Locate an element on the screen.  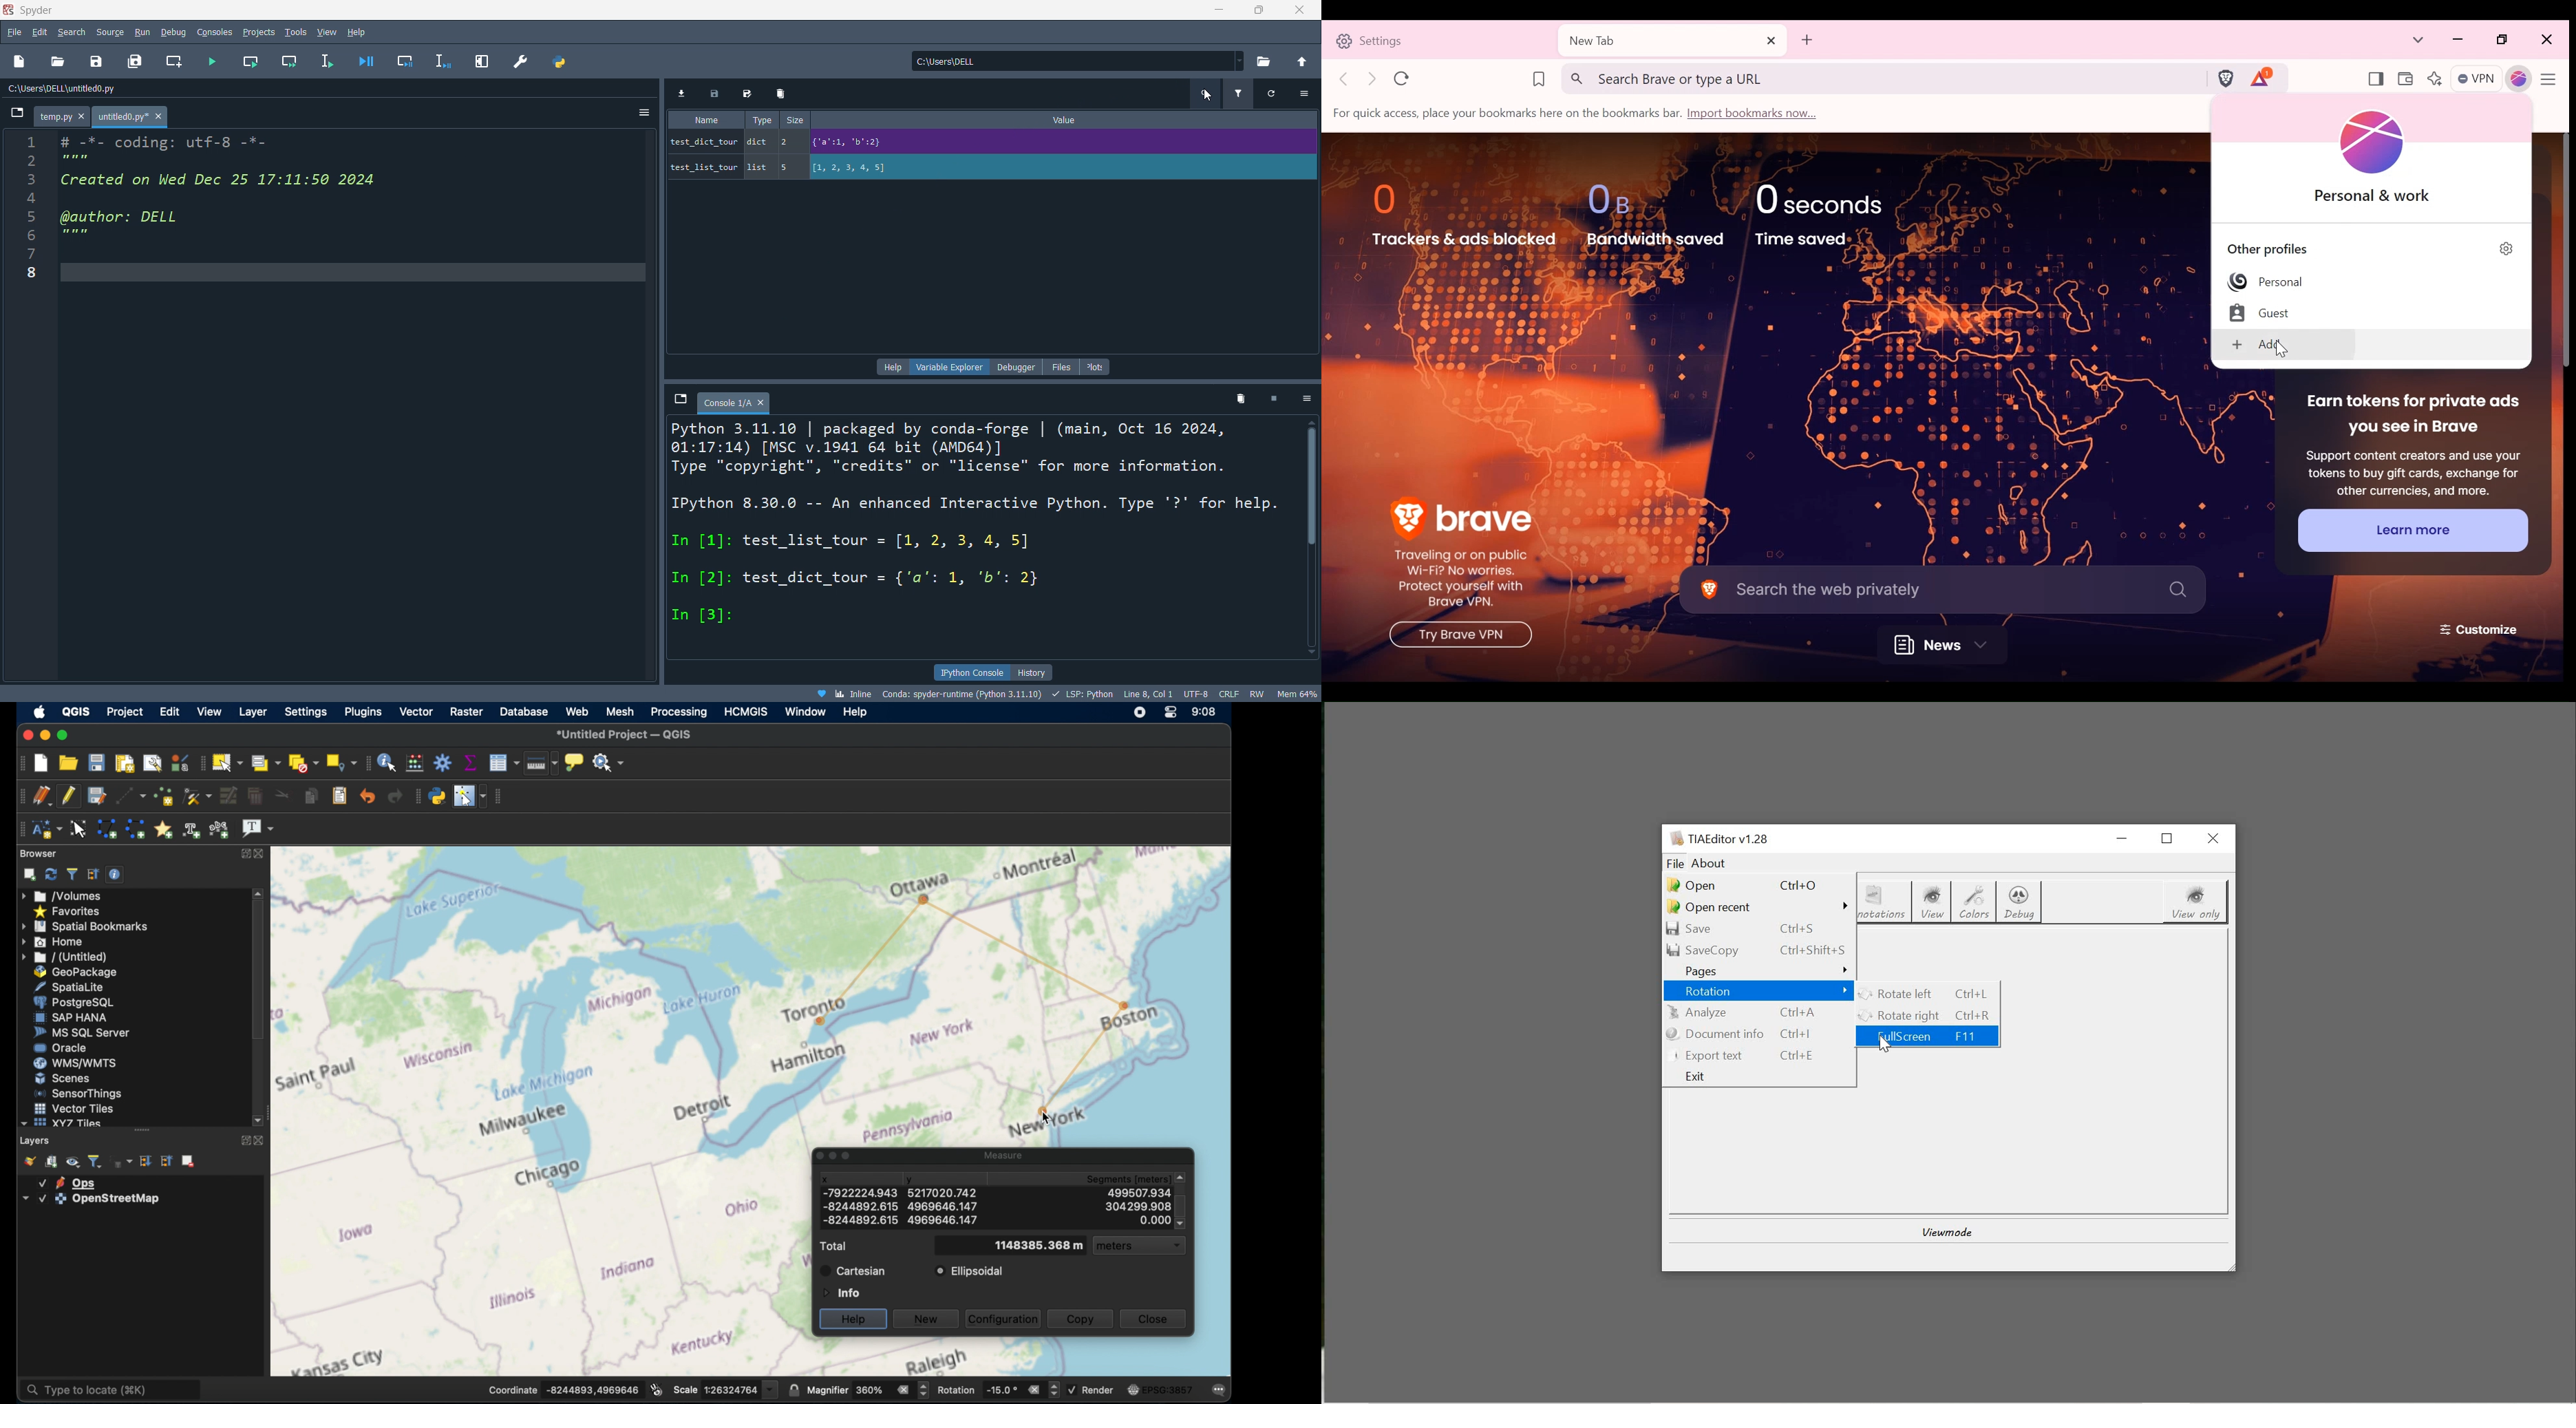
digitizing toolbar is located at coordinates (19, 796).